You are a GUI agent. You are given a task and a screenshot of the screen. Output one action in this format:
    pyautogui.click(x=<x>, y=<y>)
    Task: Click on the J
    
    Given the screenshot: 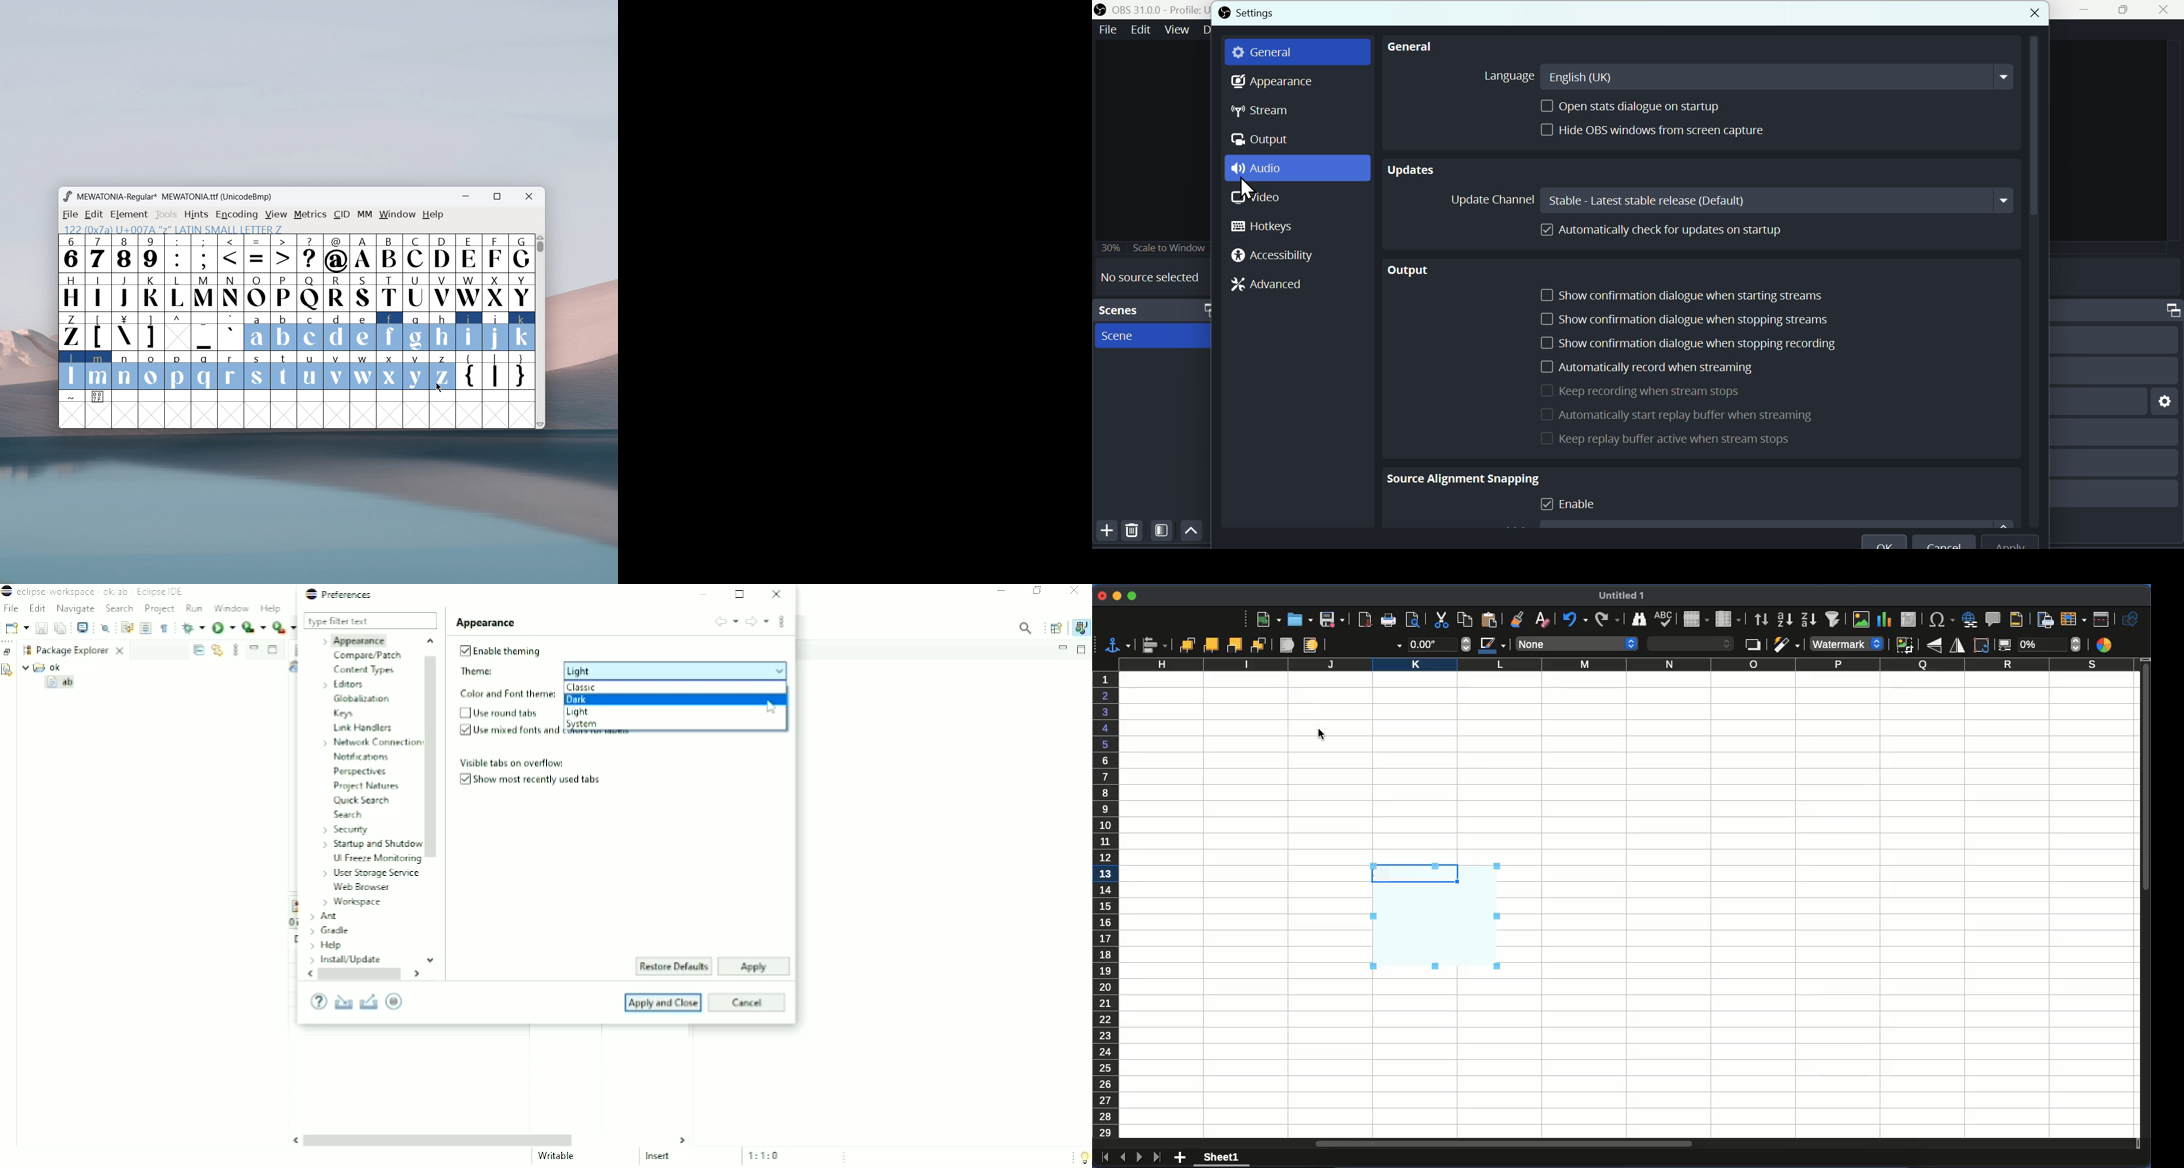 What is the action you would take?
    pyautogui.click(x=125, y=291)
    